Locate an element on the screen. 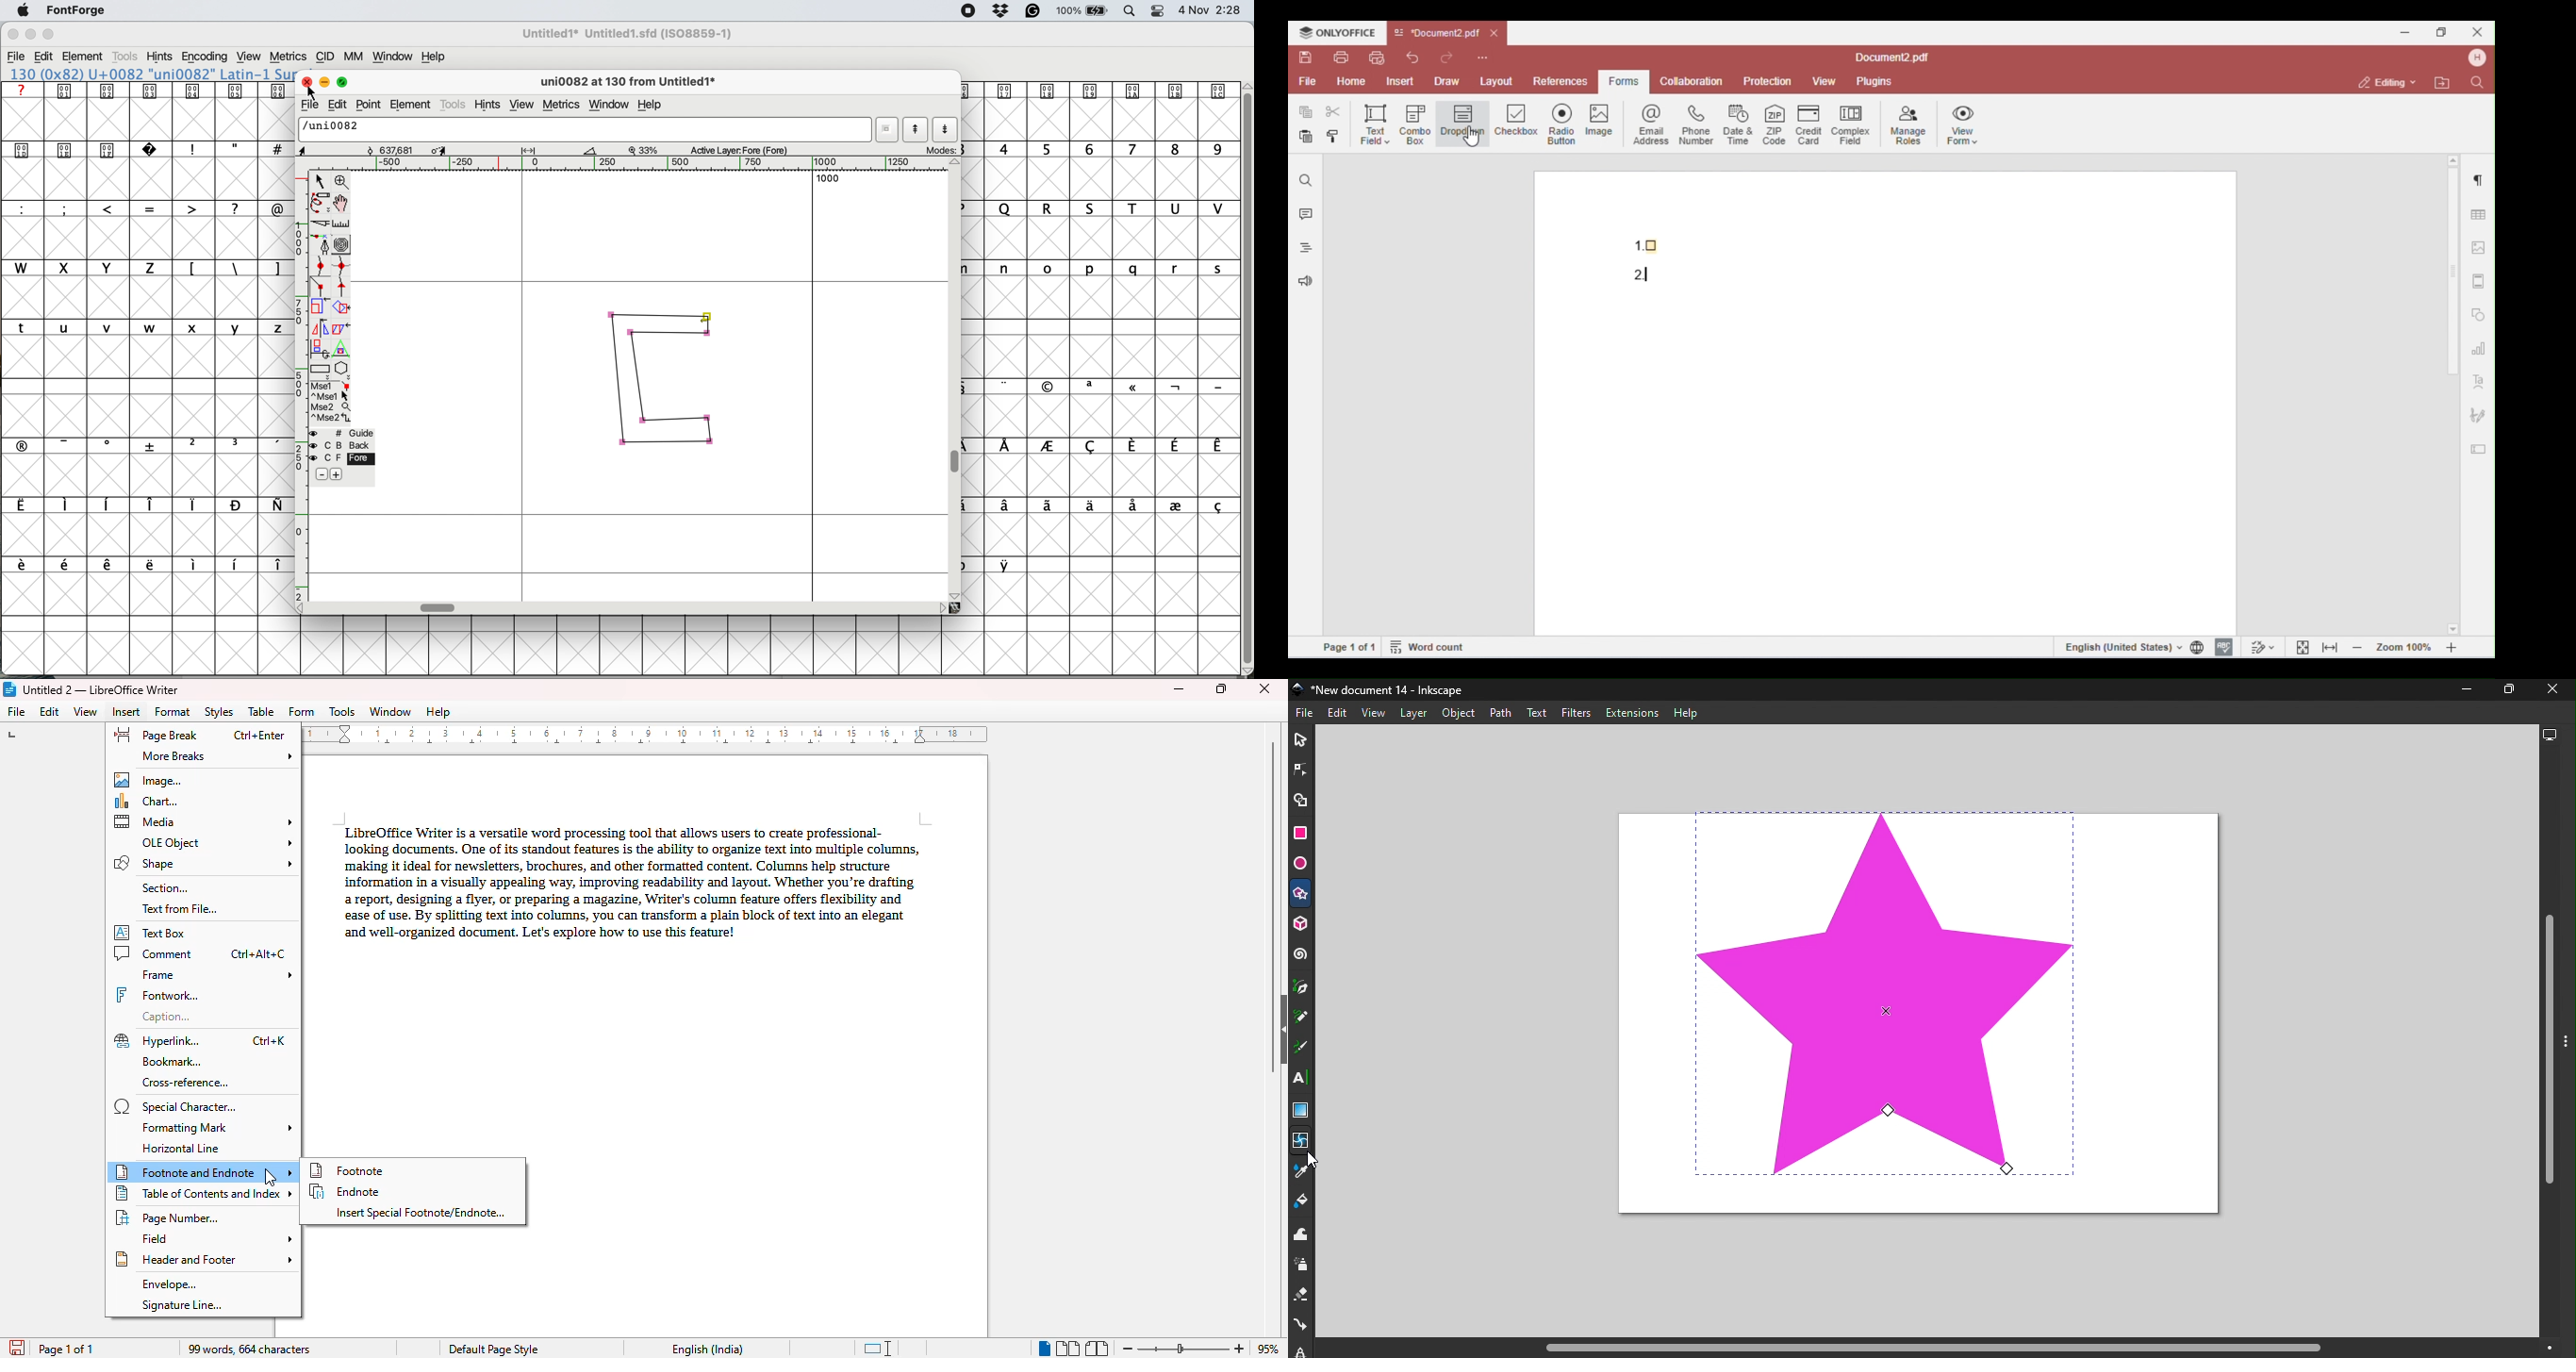 This screenshot has width=2576, height=1372. control center is located at coordinates (1158, 10).